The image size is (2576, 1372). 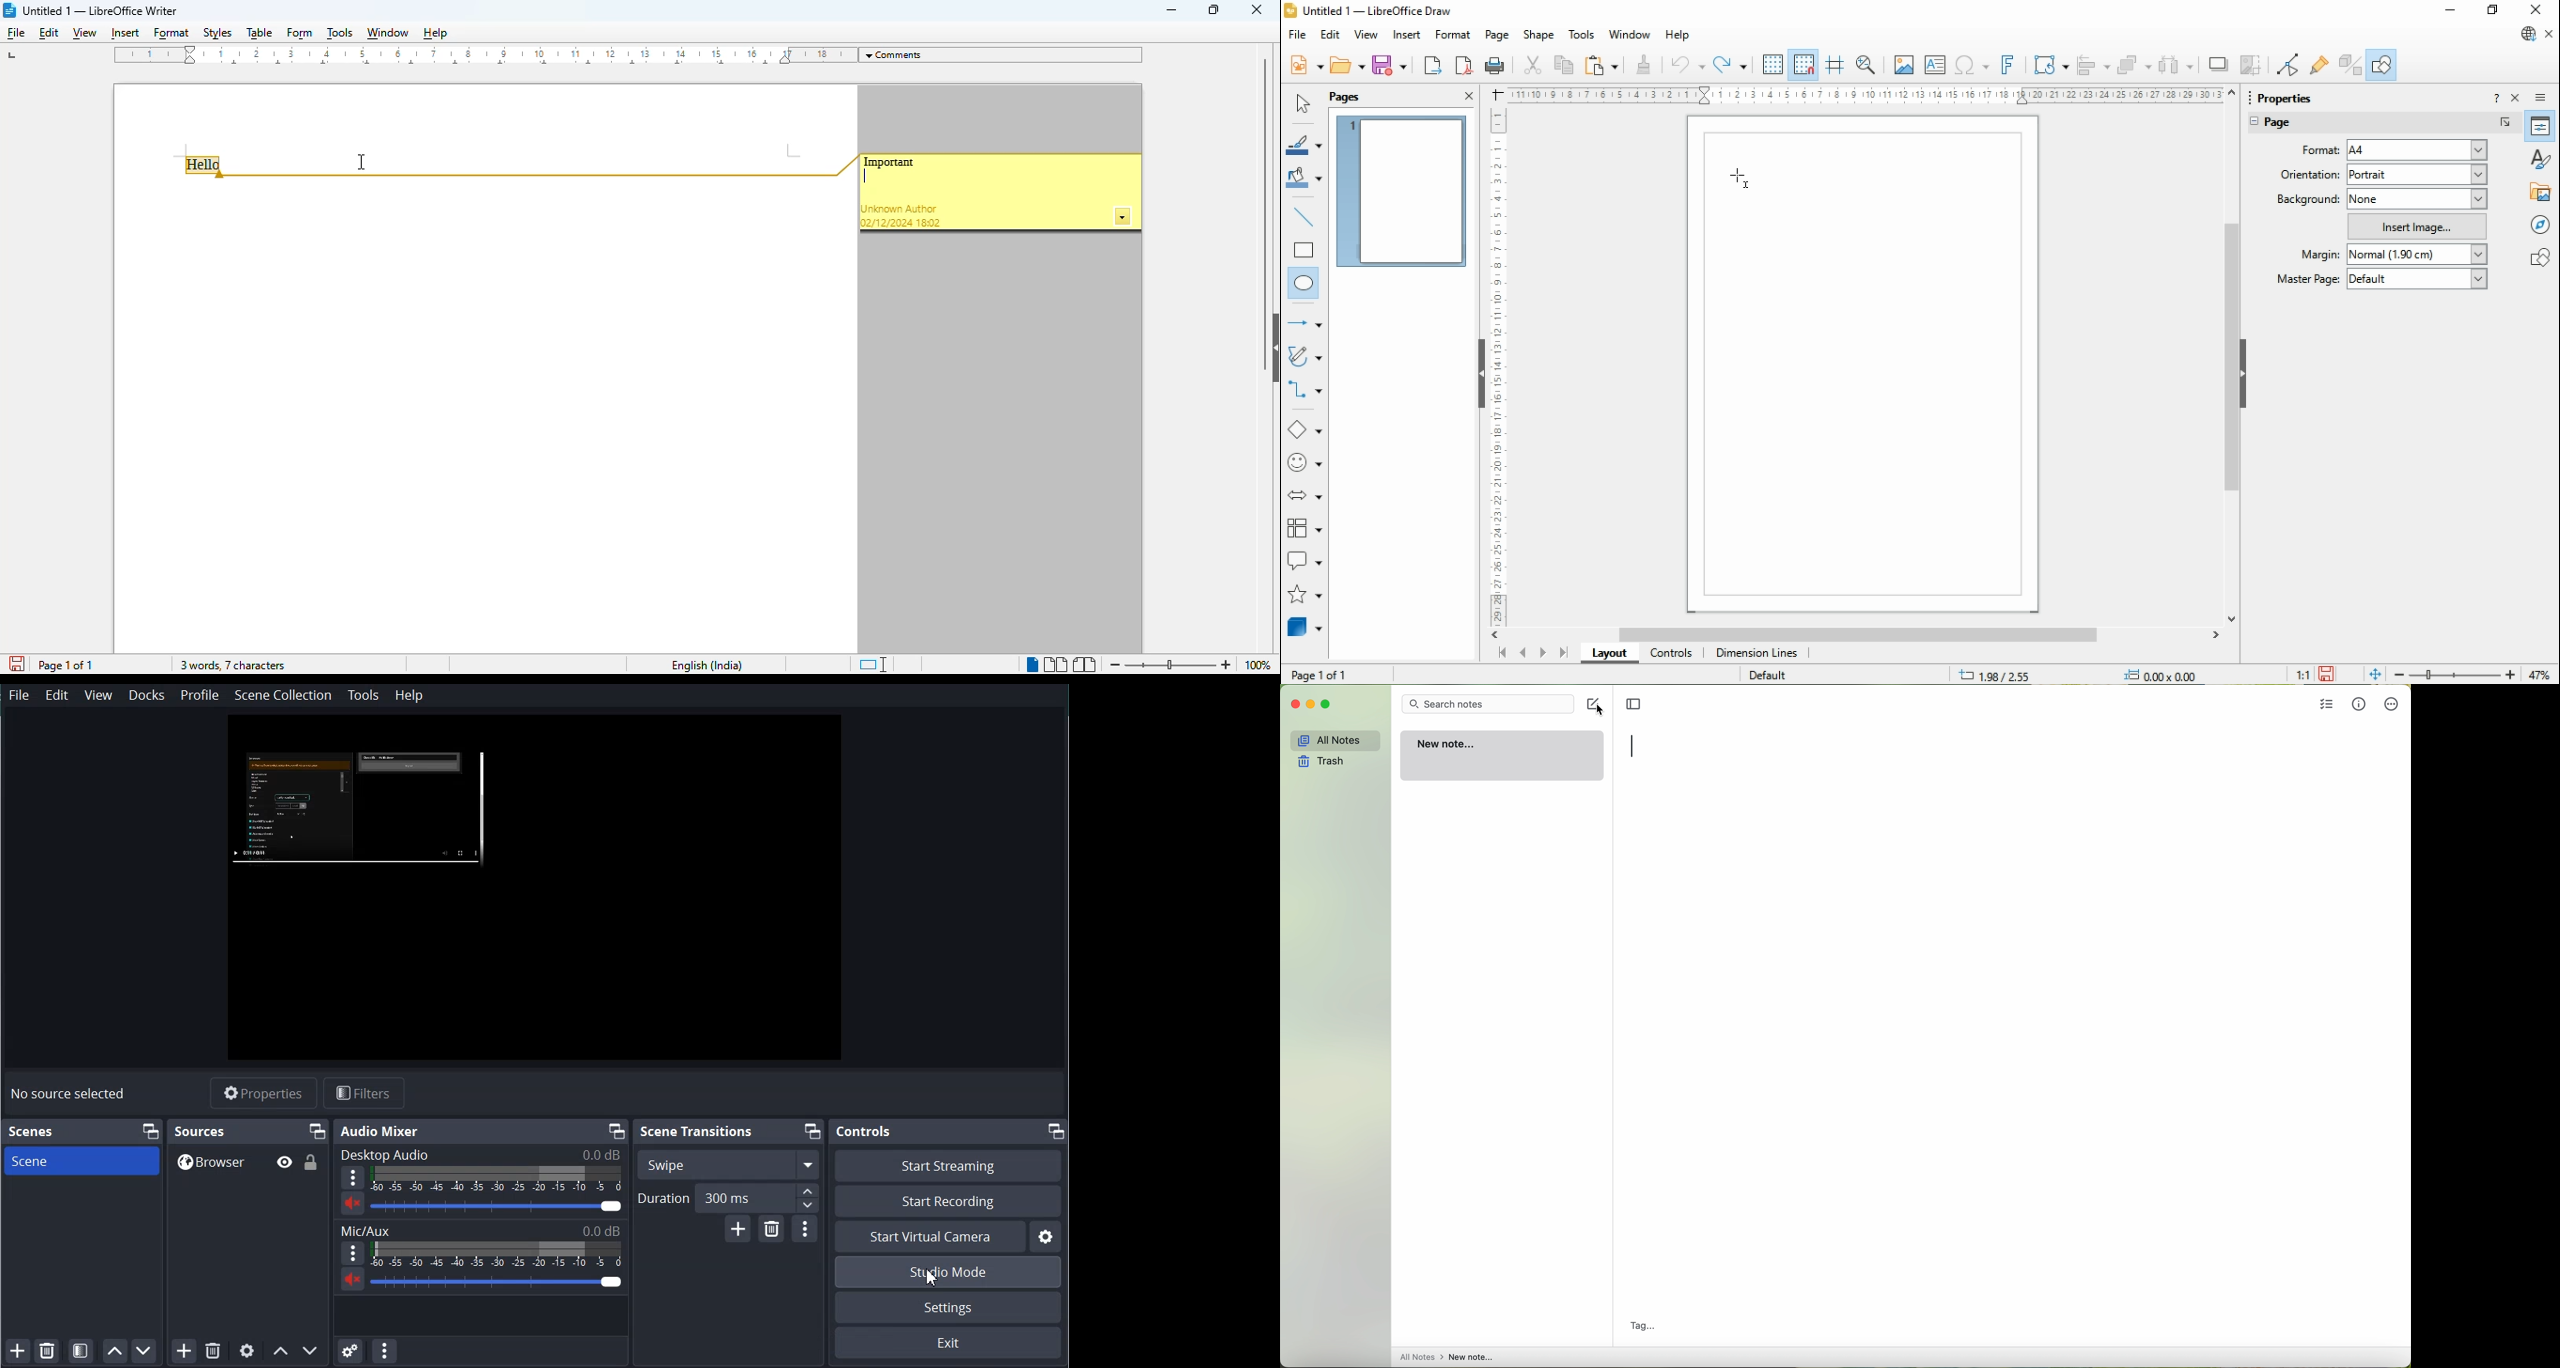 What do you see at coordinates (1310, 705) in the screenshot?
I see `minimize Simplenote` at bounding box center [1310, 705].